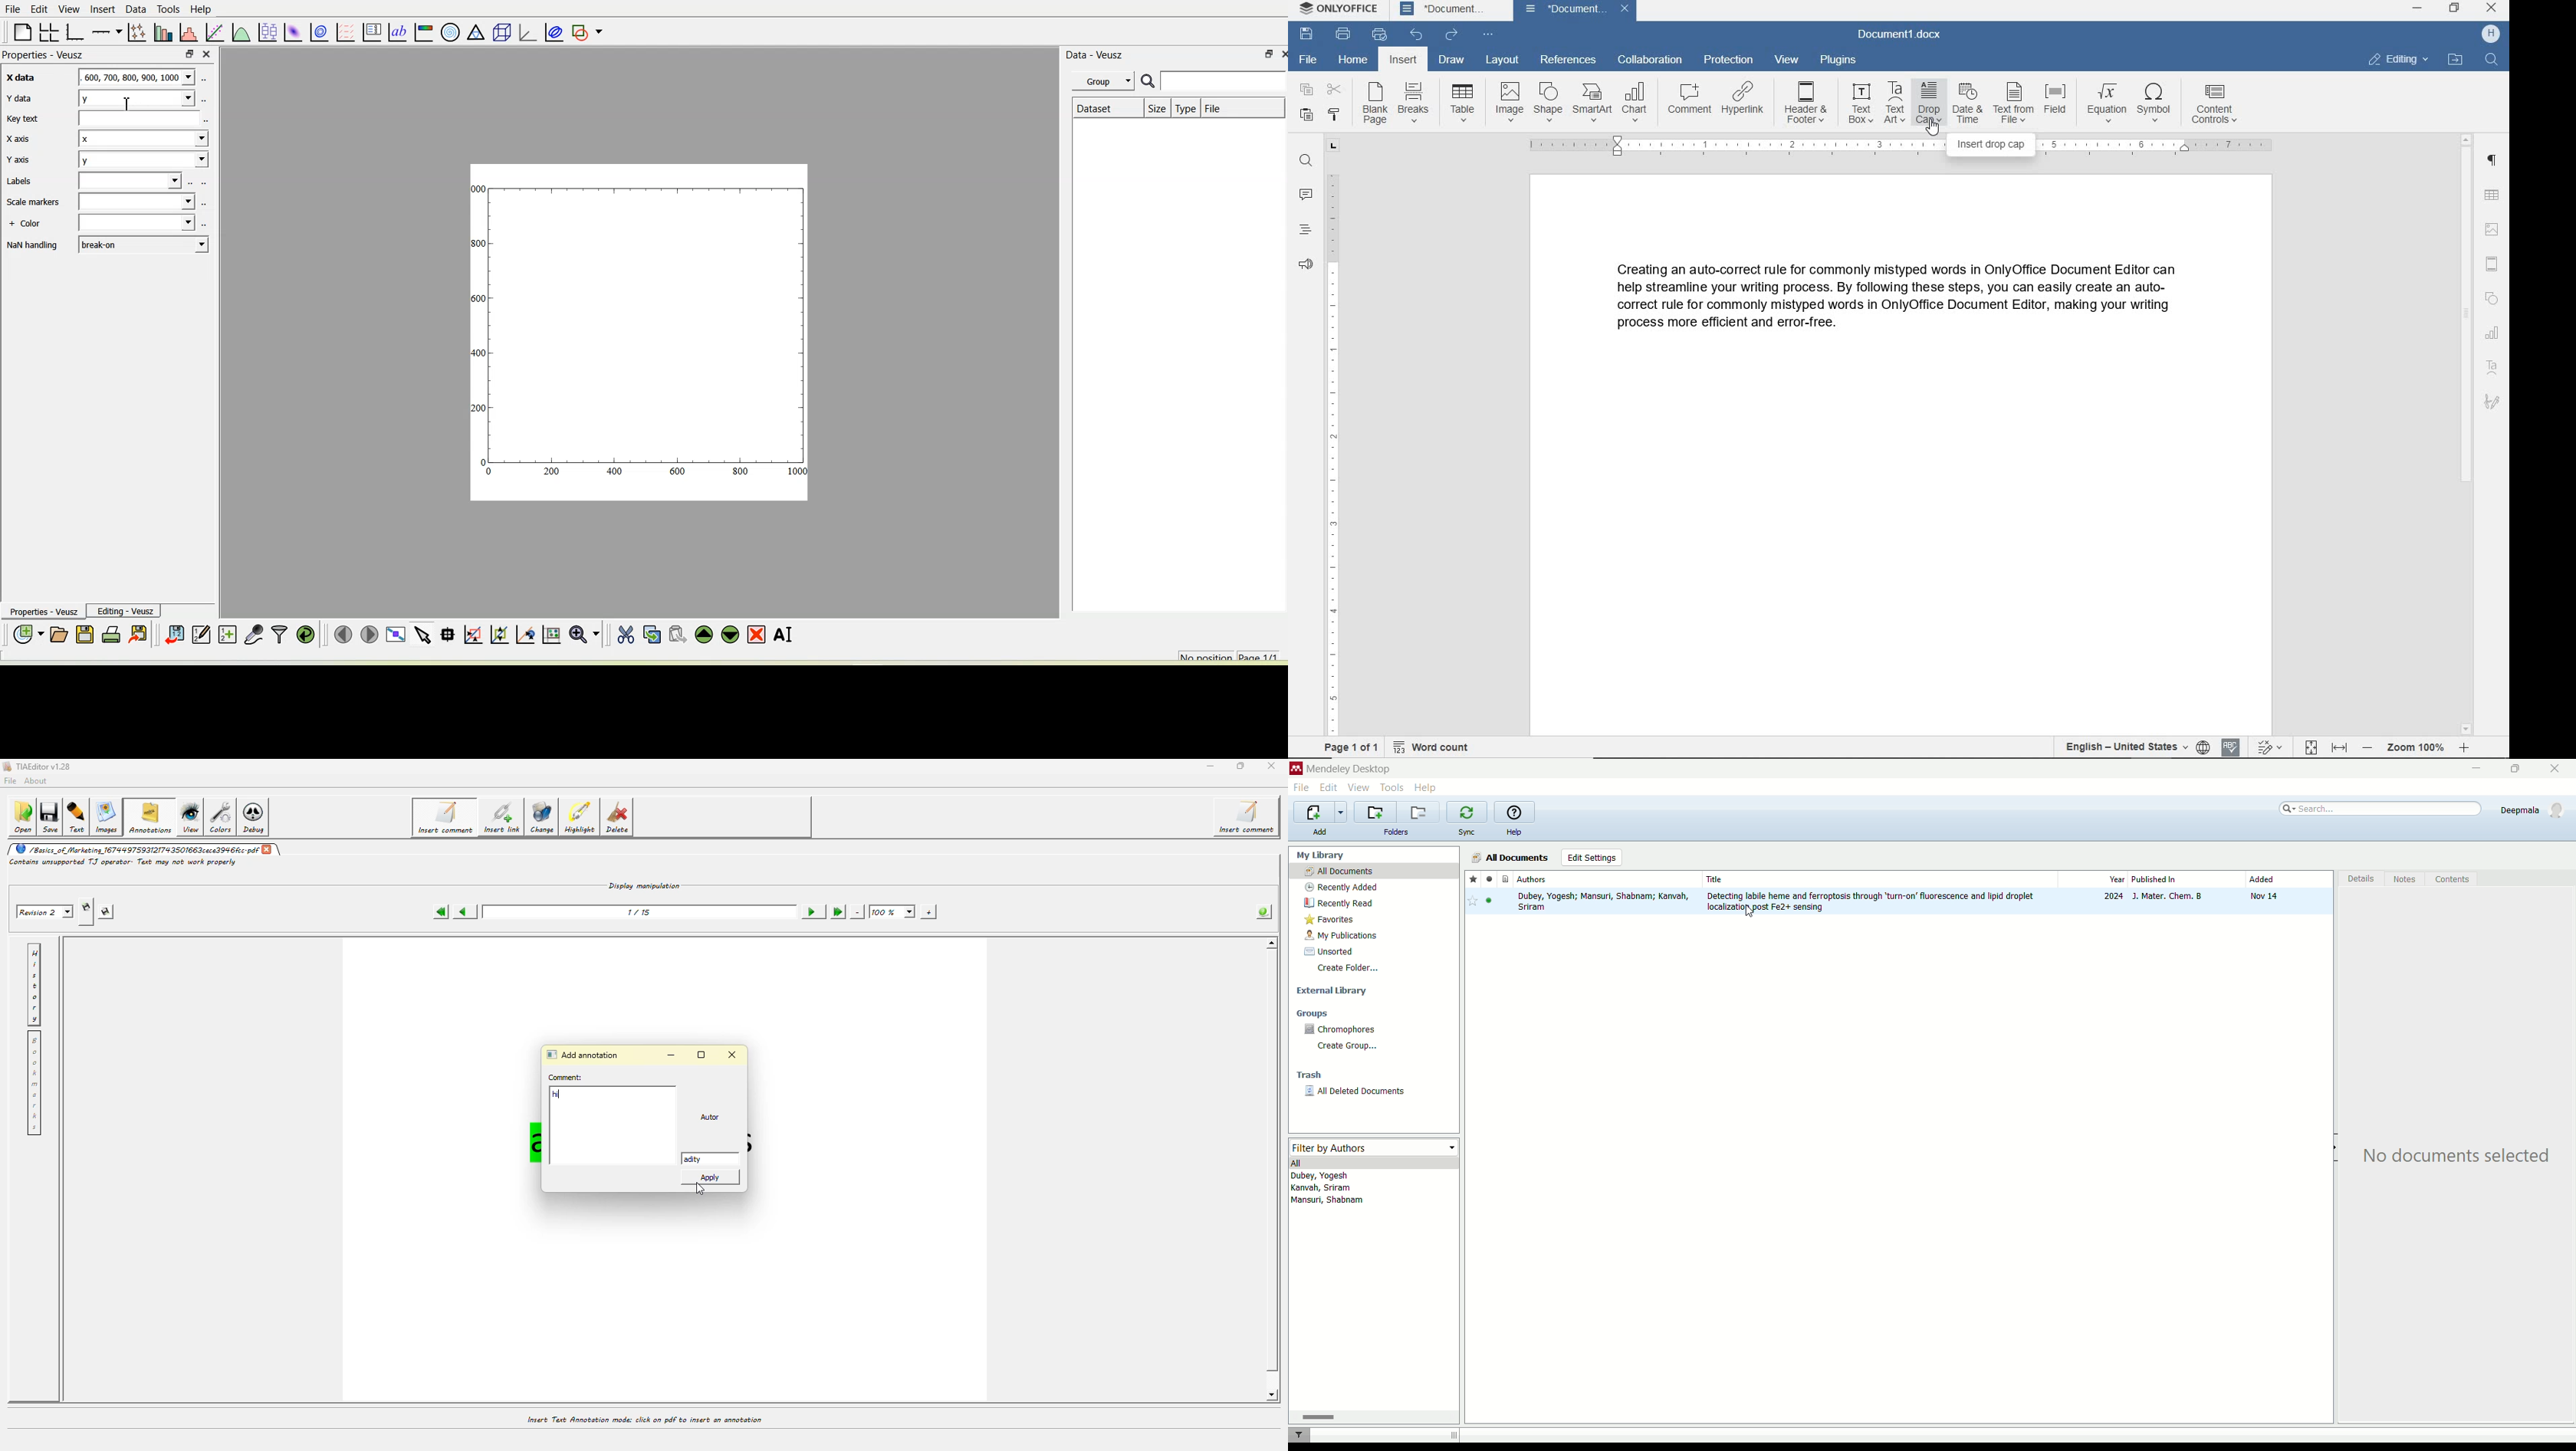 This screenshot has width=2576, height=1456. I want to click on Cursor, so click(1932, 131).